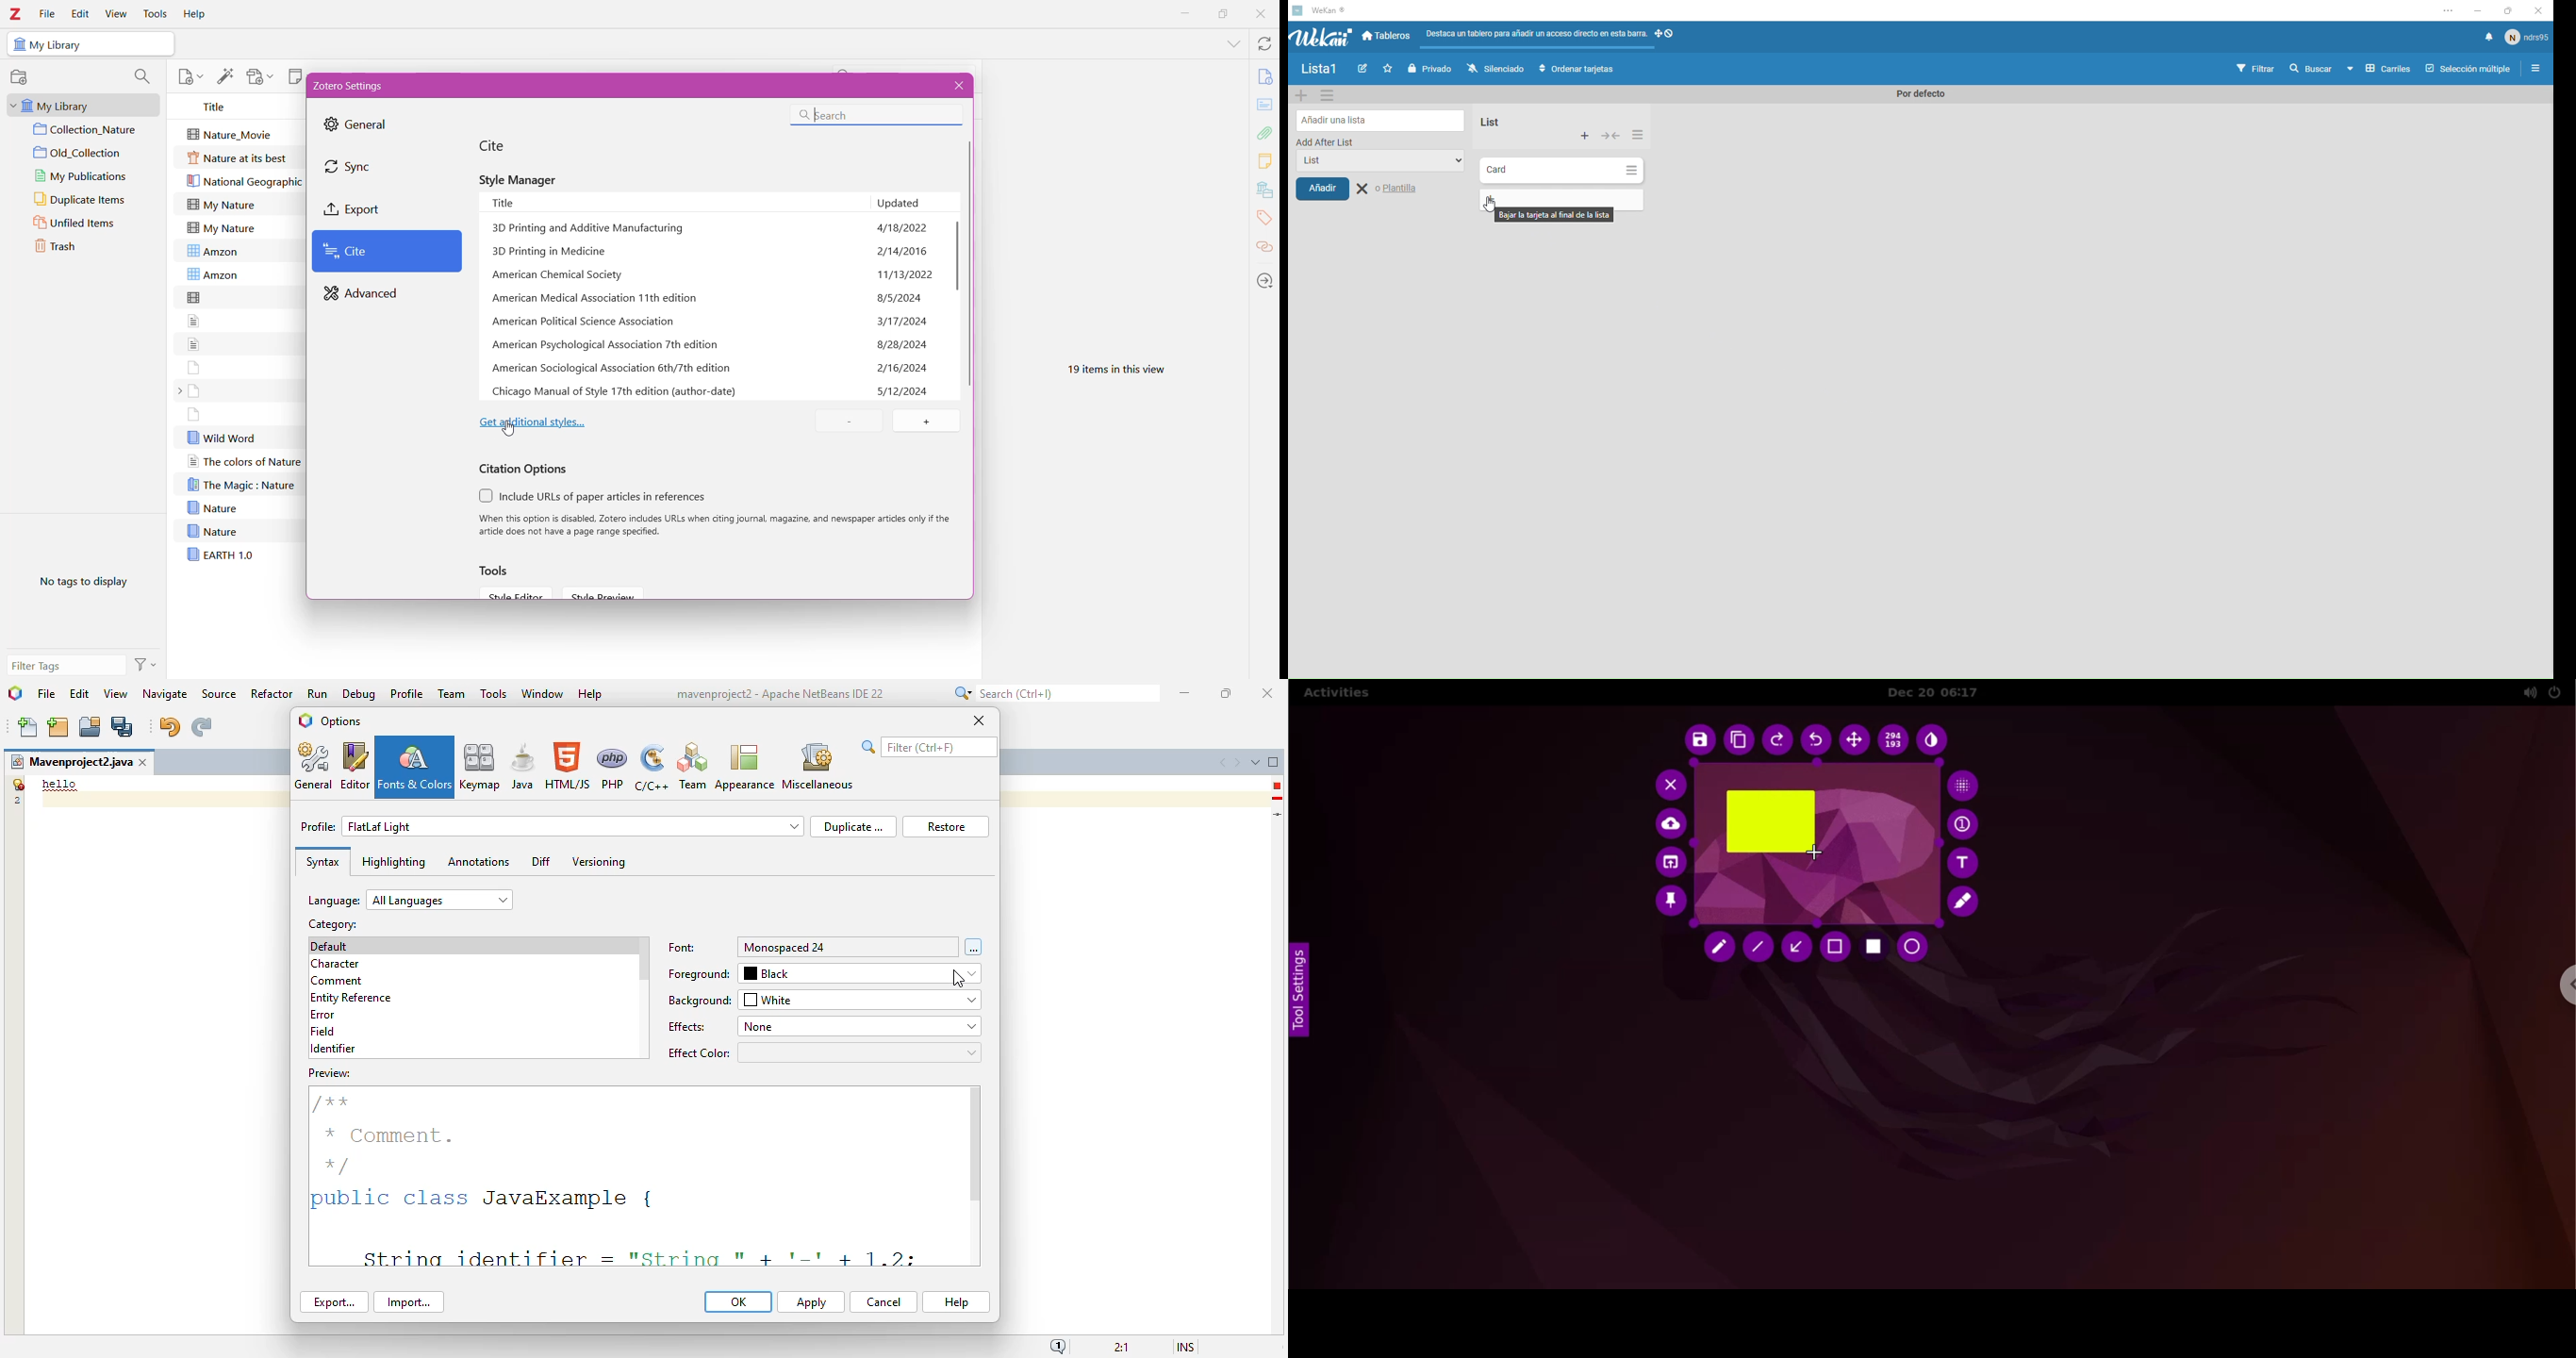 Image resolution: width=2576 pixels, height=1372 pixels. I want to click on Get additional styles, so click(534, 420).